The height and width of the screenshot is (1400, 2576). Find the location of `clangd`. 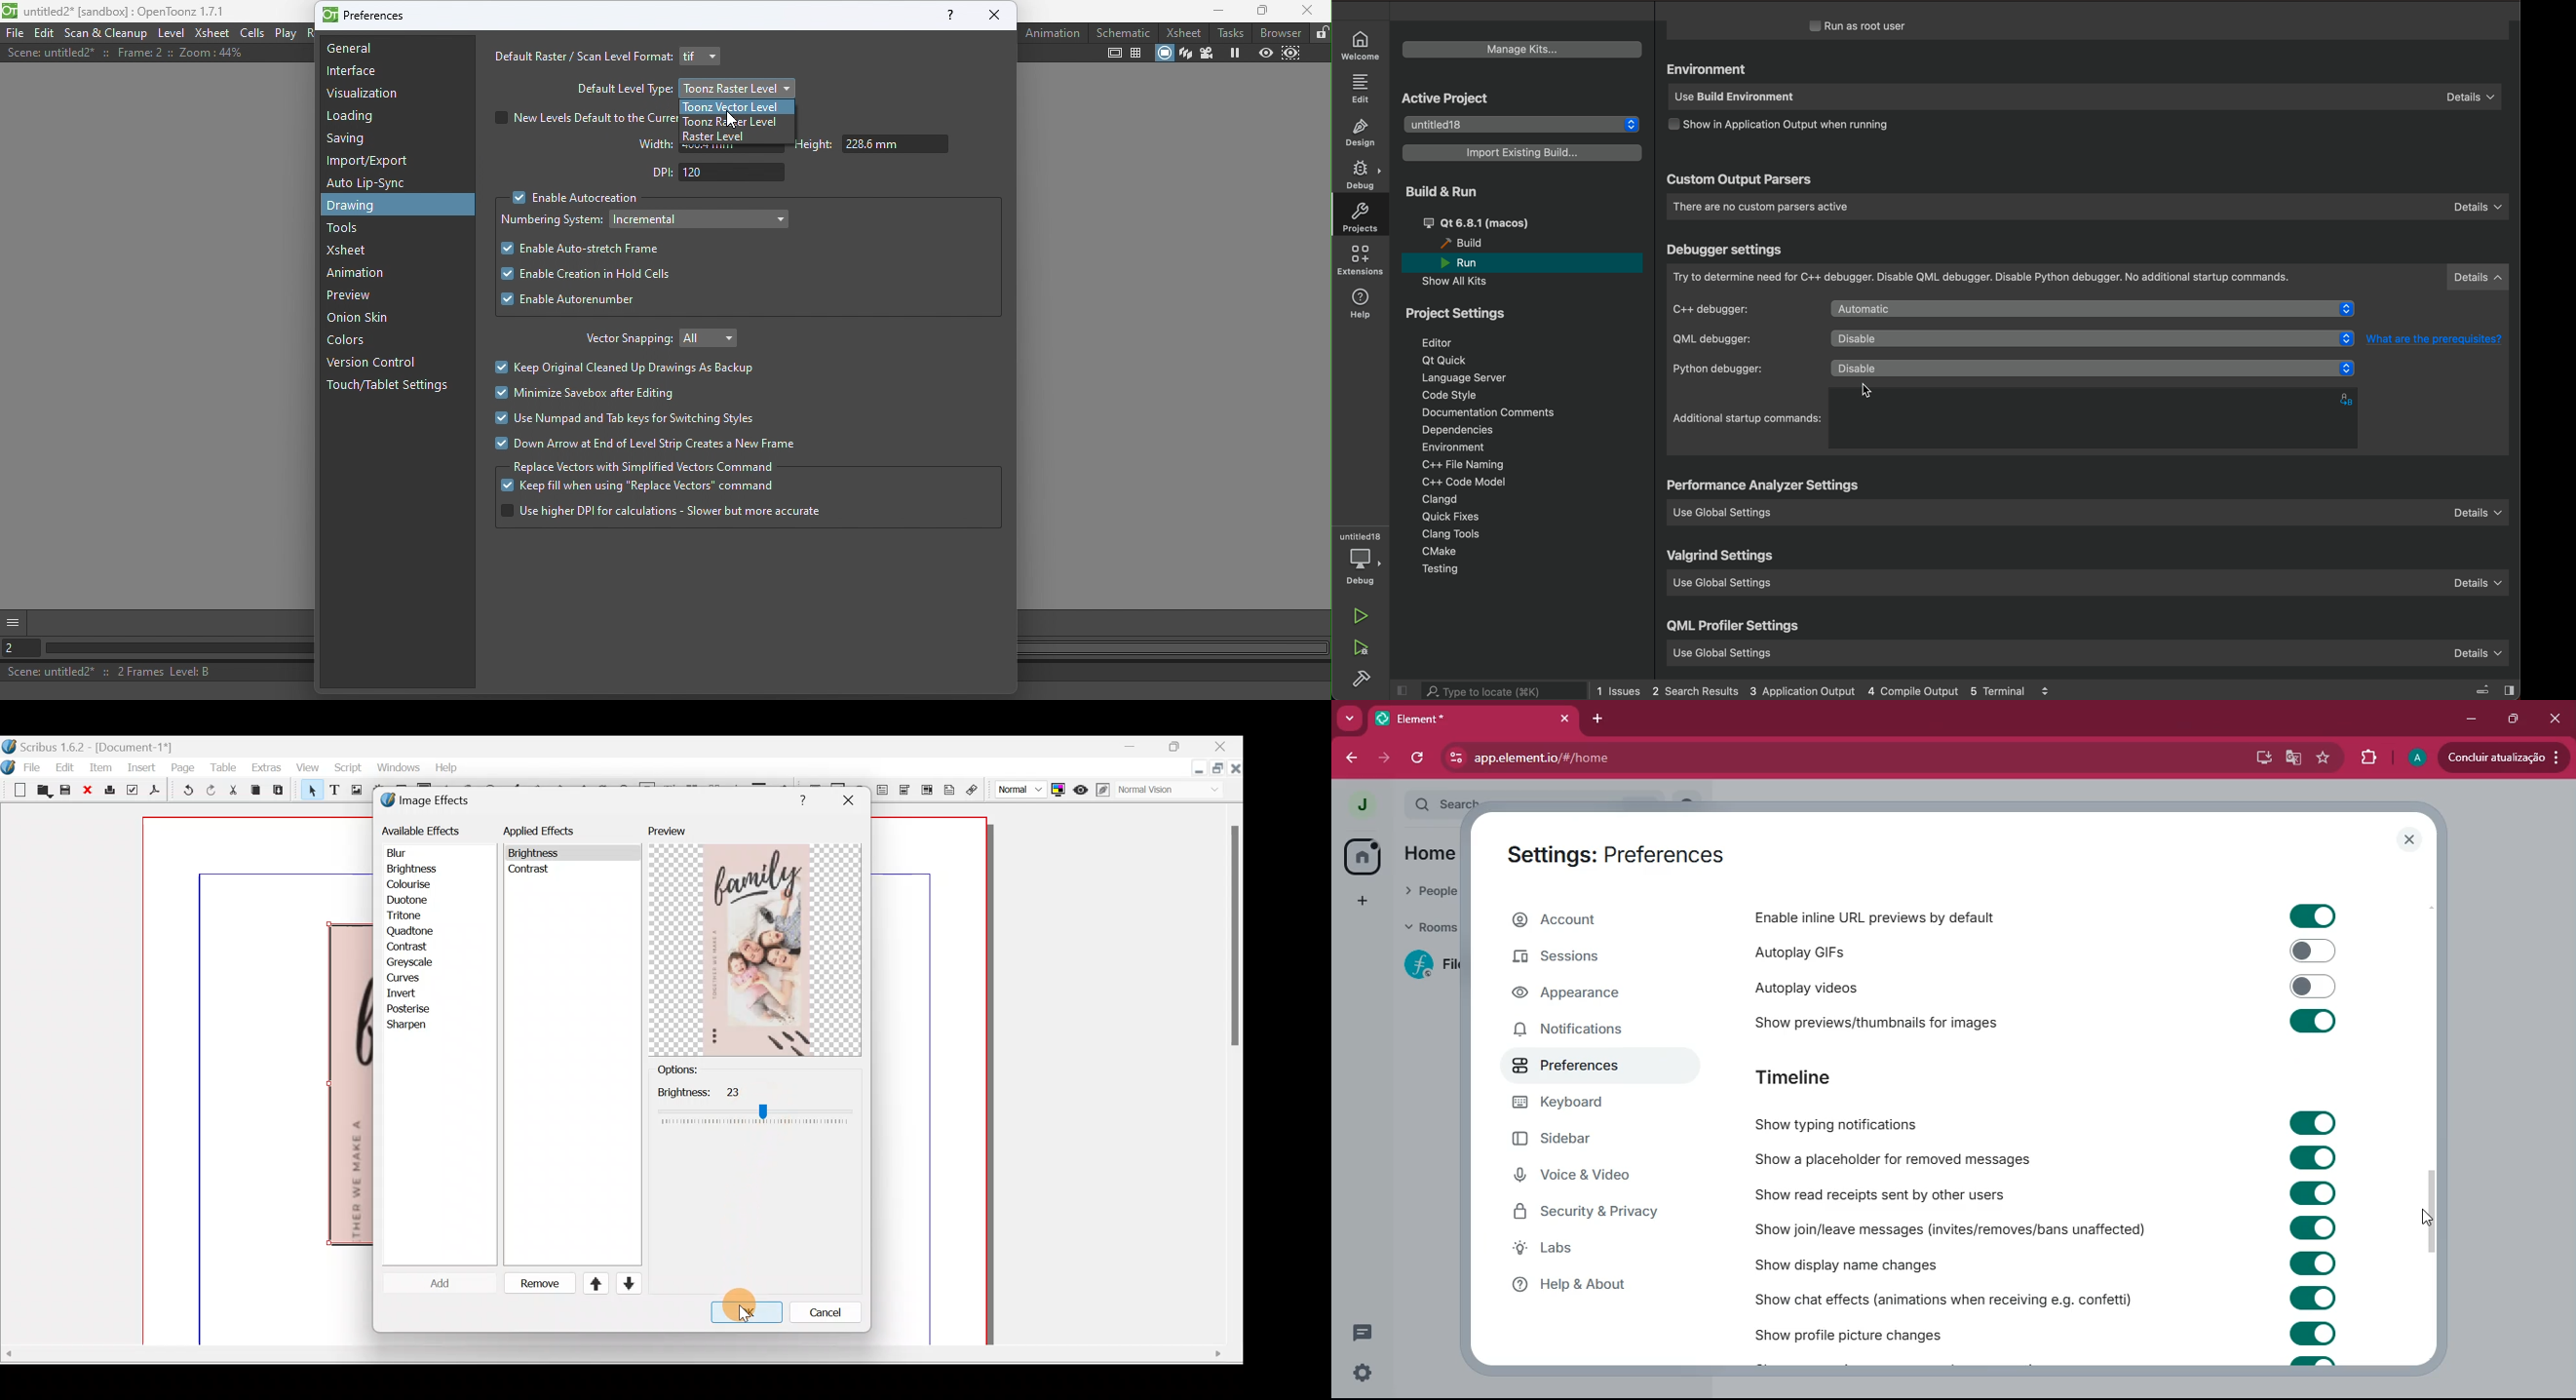

clangd is located at coordinates (1441, 500).